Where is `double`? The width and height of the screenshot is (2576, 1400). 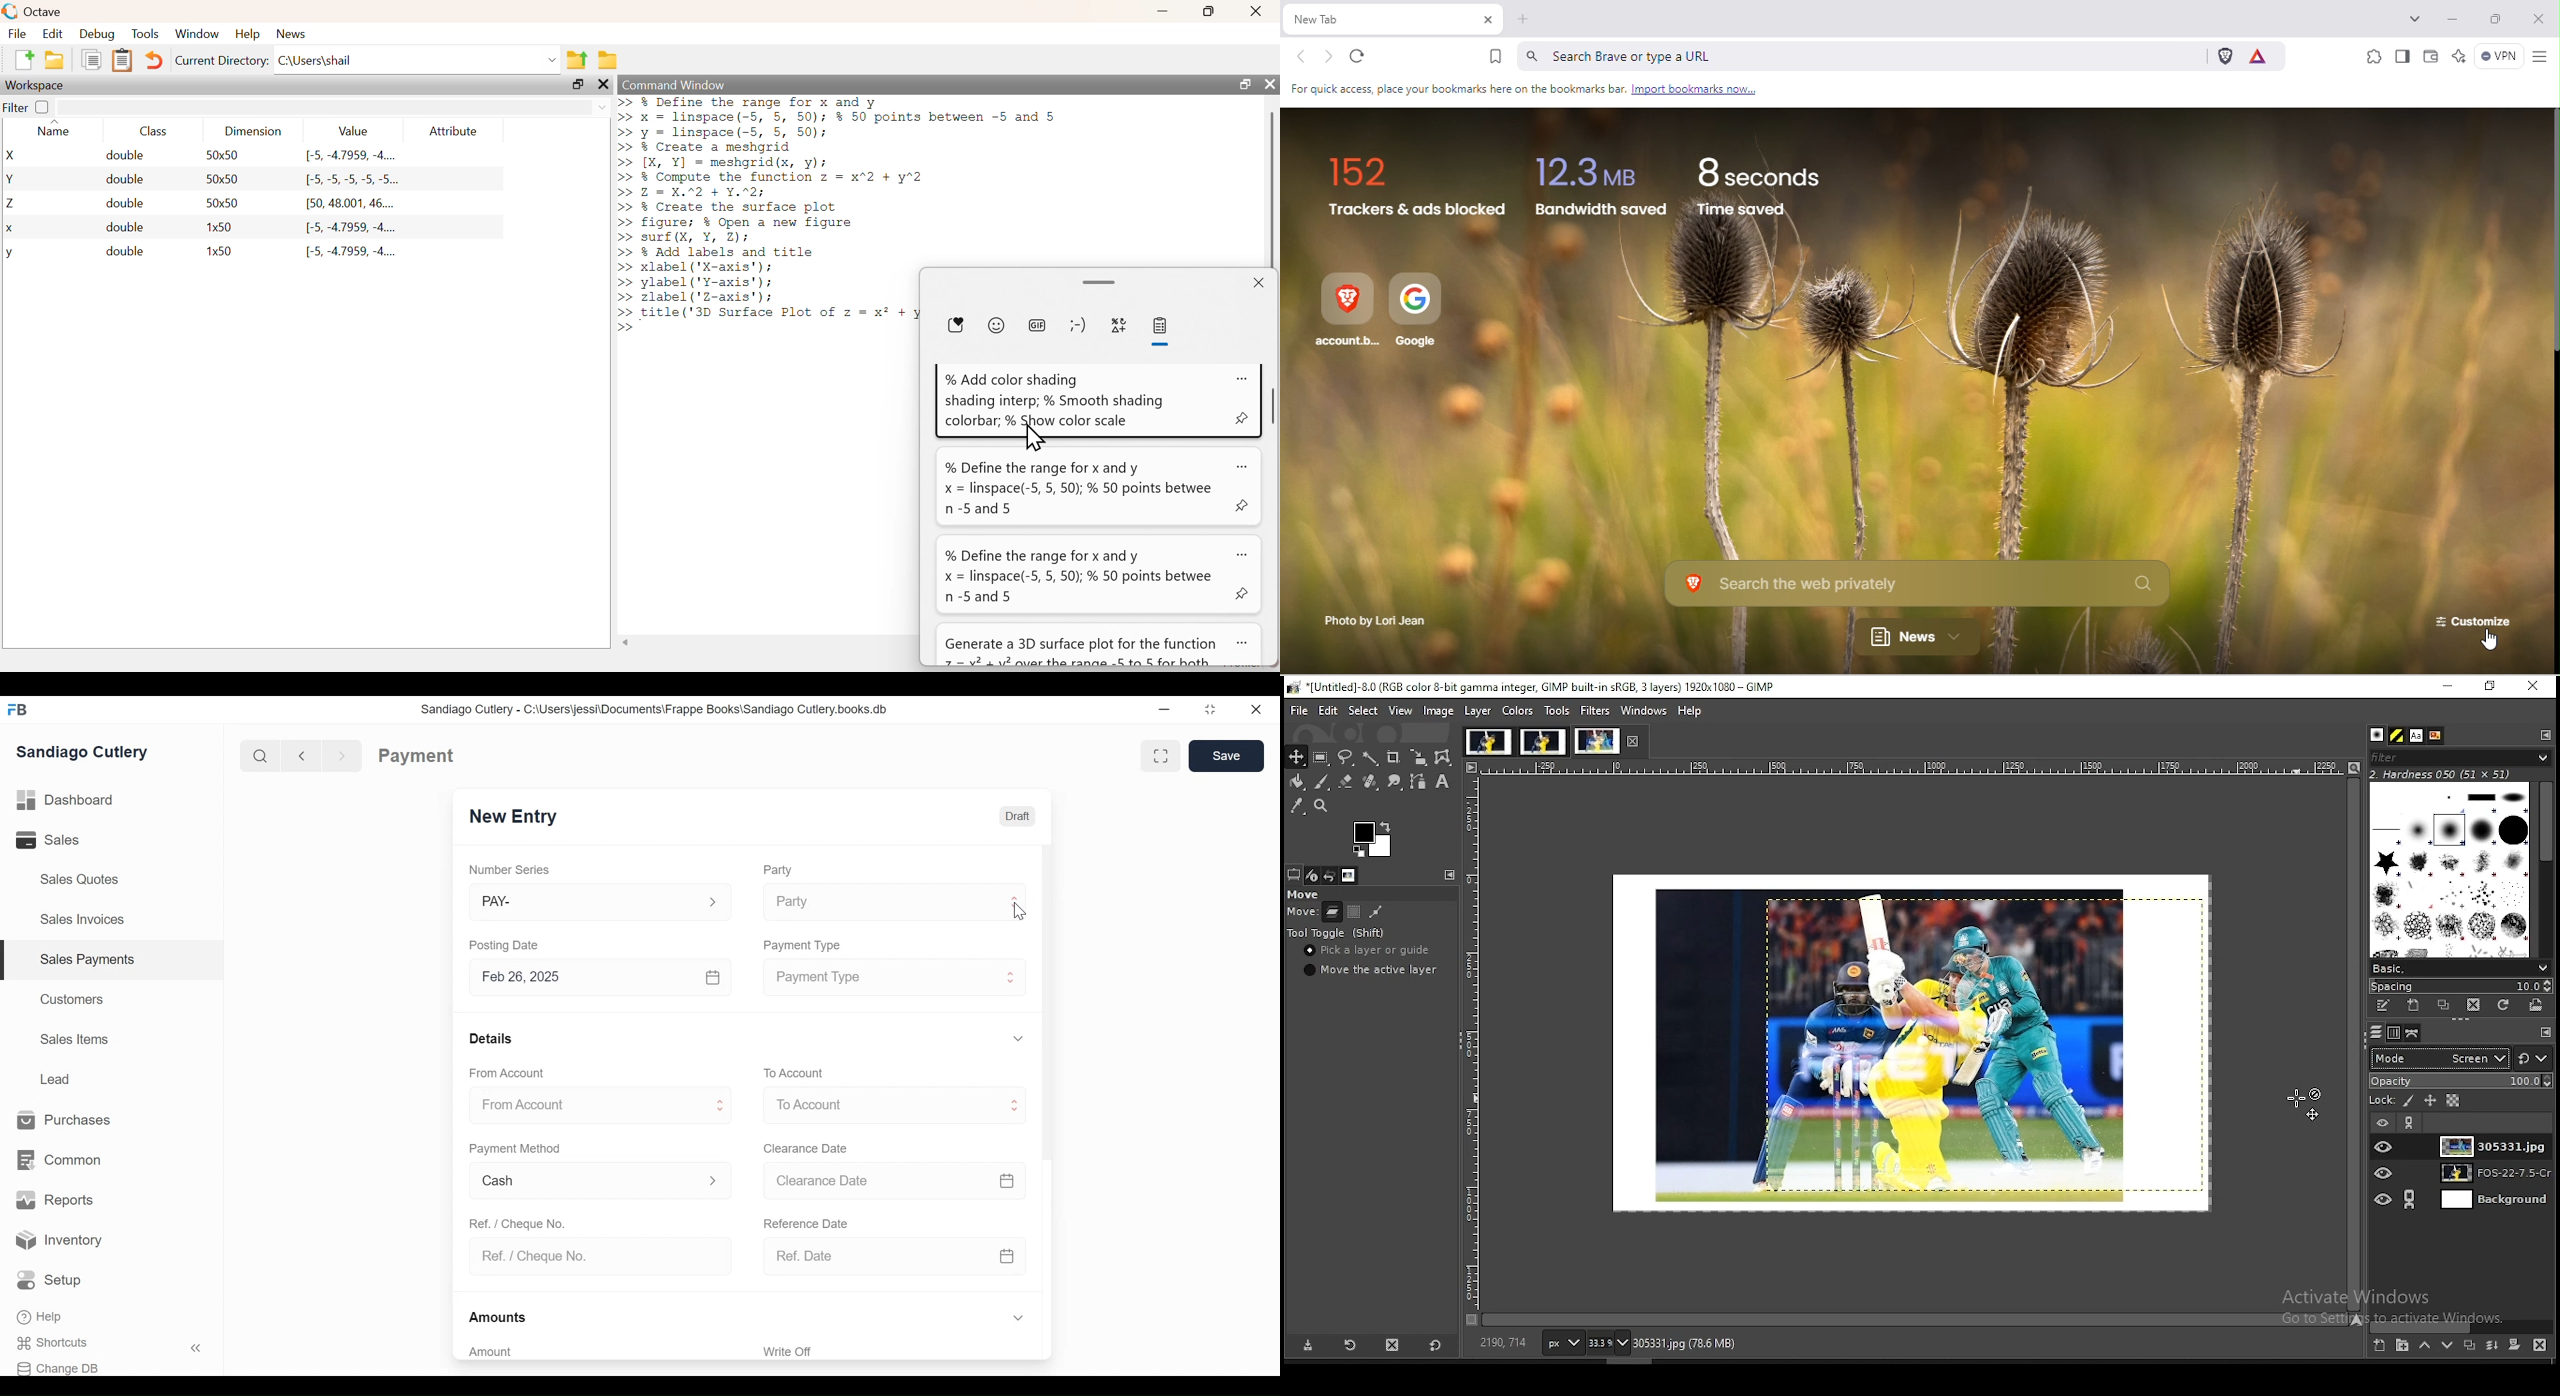
double is located at coordinates (127, 203).